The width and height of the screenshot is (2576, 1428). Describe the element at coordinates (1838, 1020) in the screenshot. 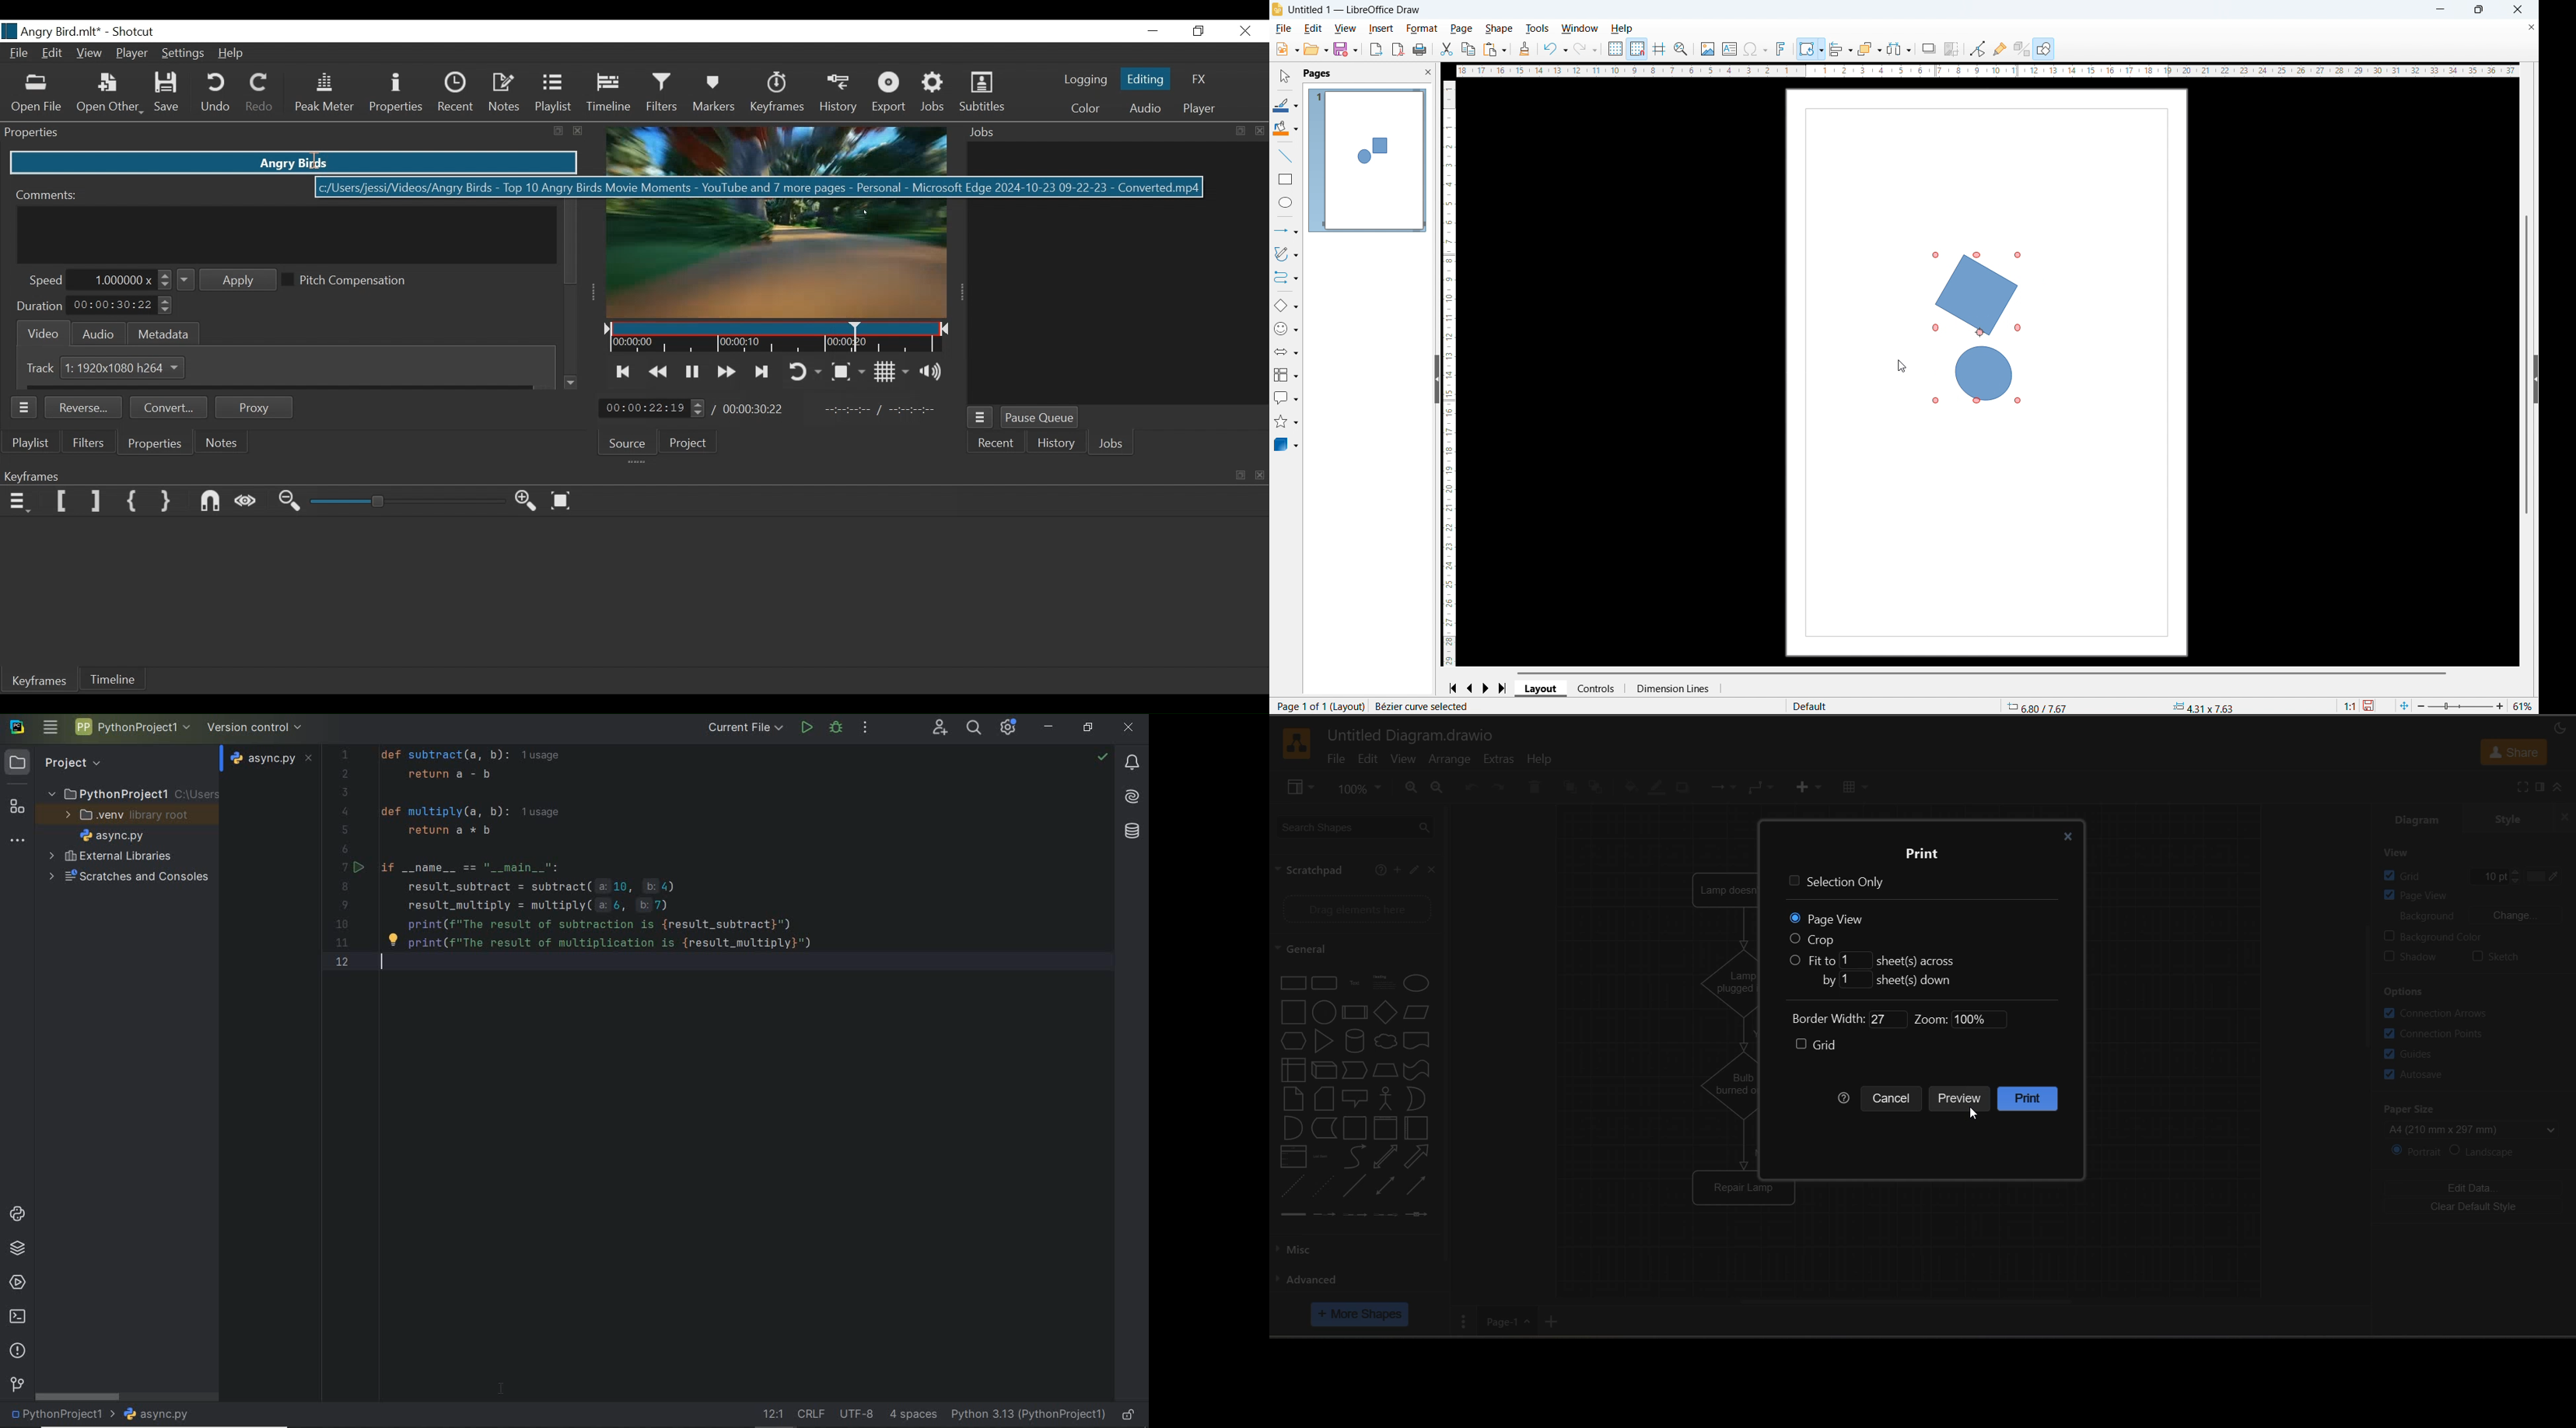

I see `border width` at that location.